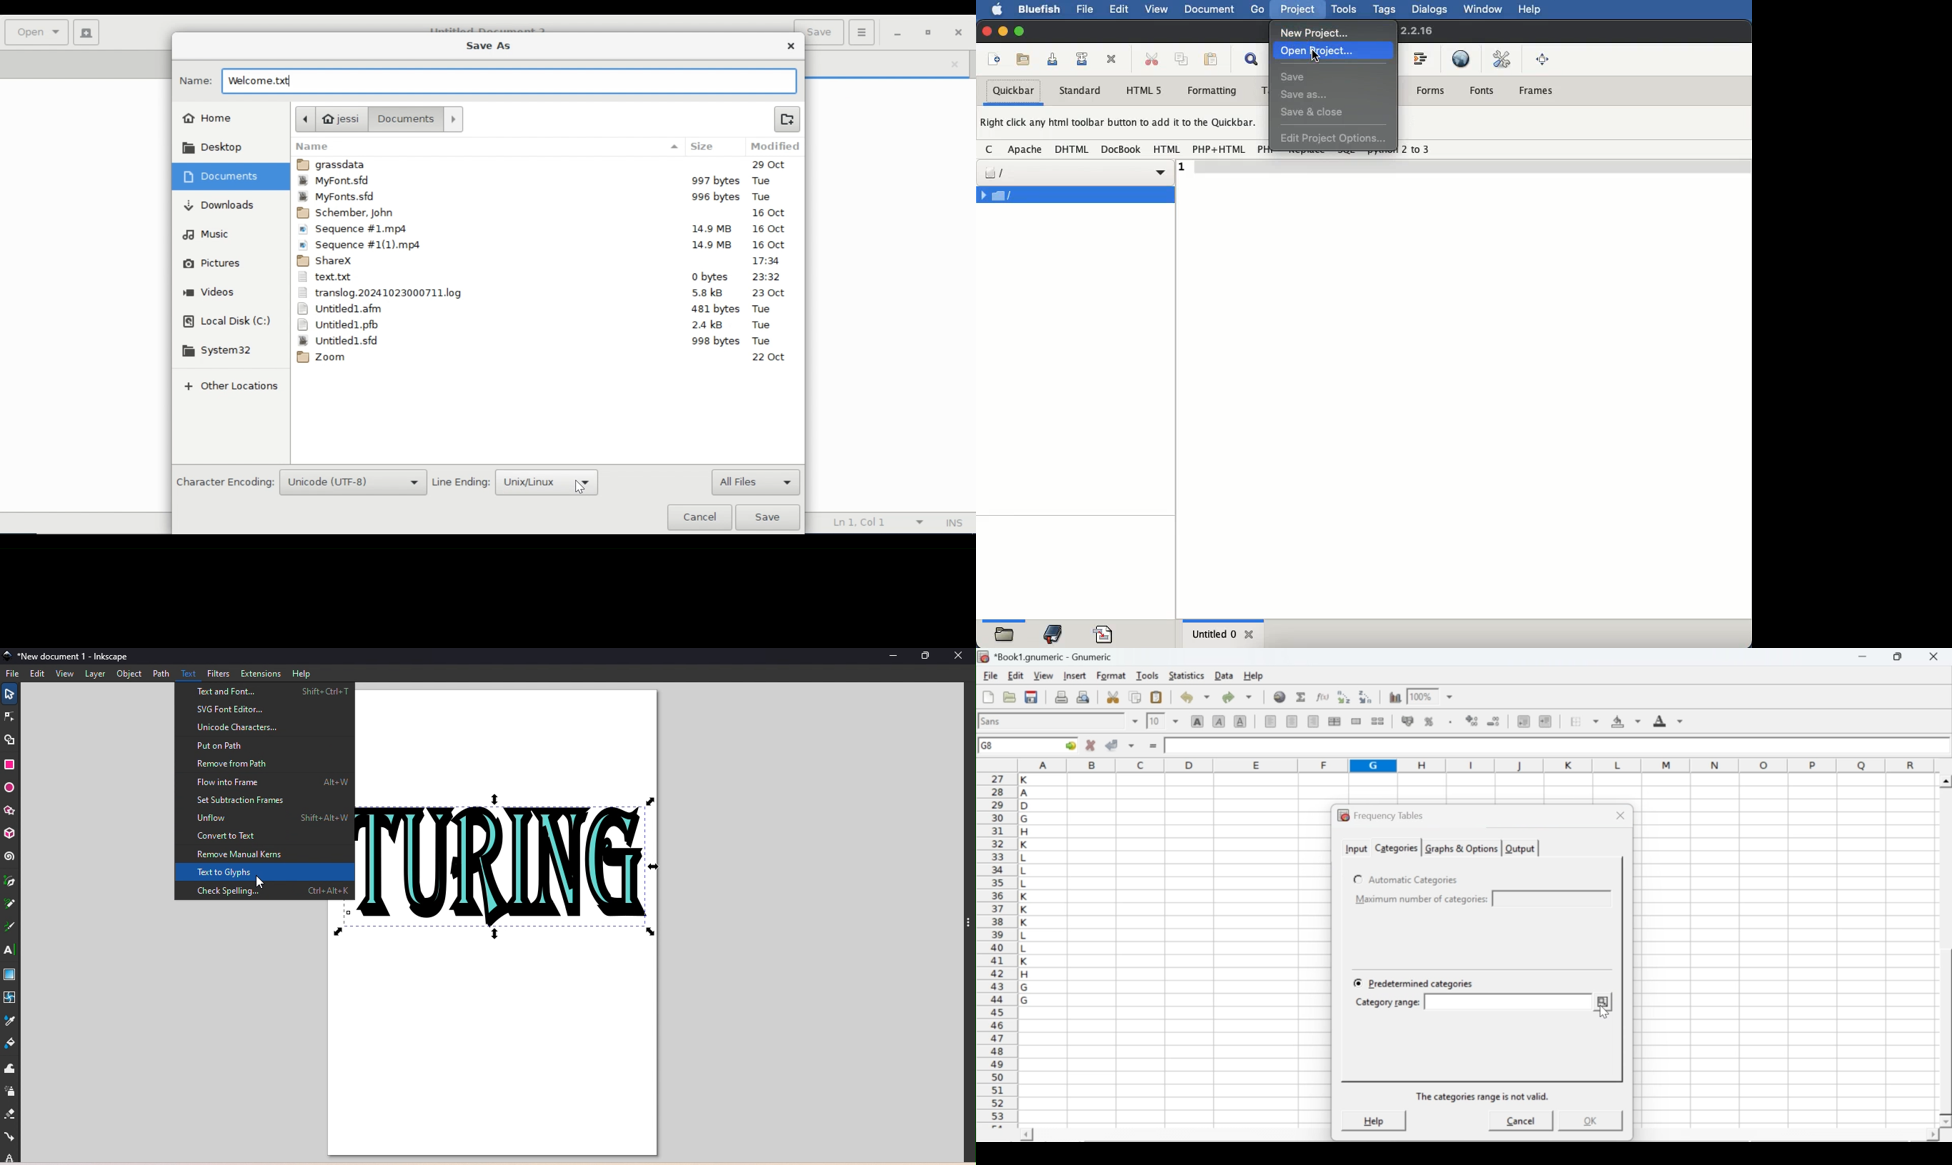 This screenshot has height=1176, width=1960. Describe the element at coordinates (1493, 722) in the screenshot. I see `decrease number of decimals displayed` at that location.